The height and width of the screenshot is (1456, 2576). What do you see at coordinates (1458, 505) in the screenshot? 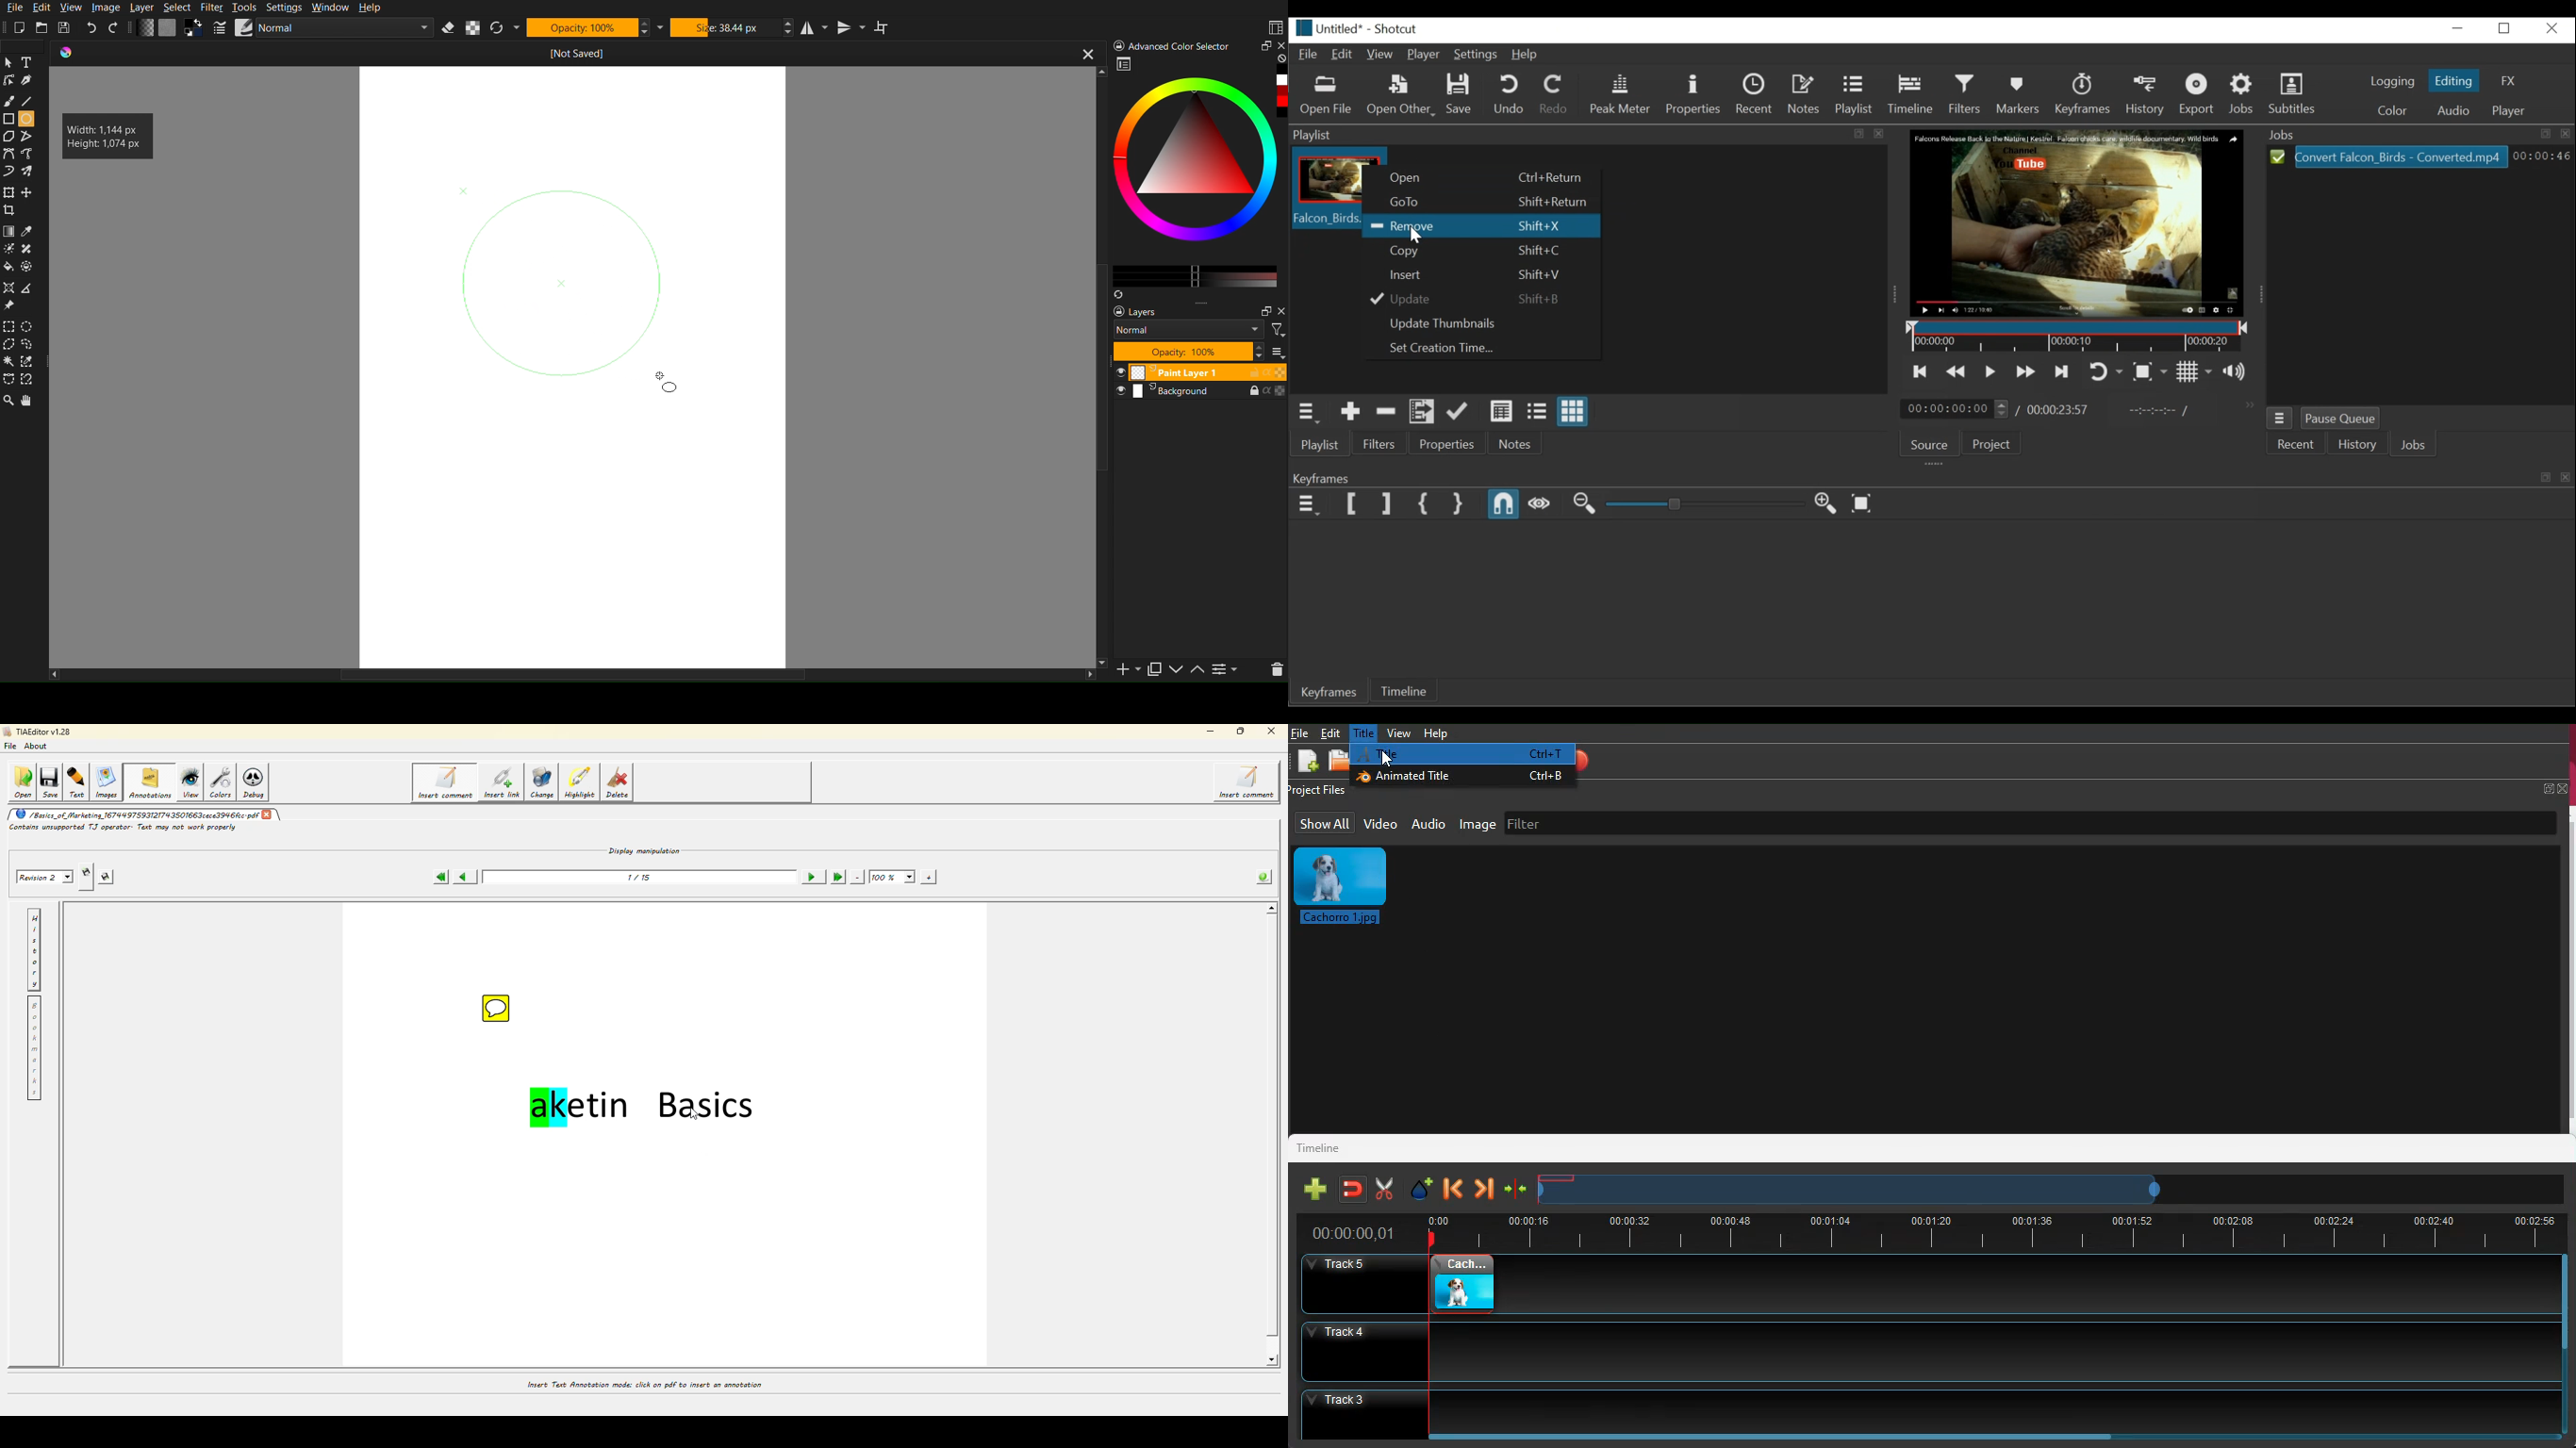
I see `Set Second Simple Keyframe` at bounding box center [1458, 505].